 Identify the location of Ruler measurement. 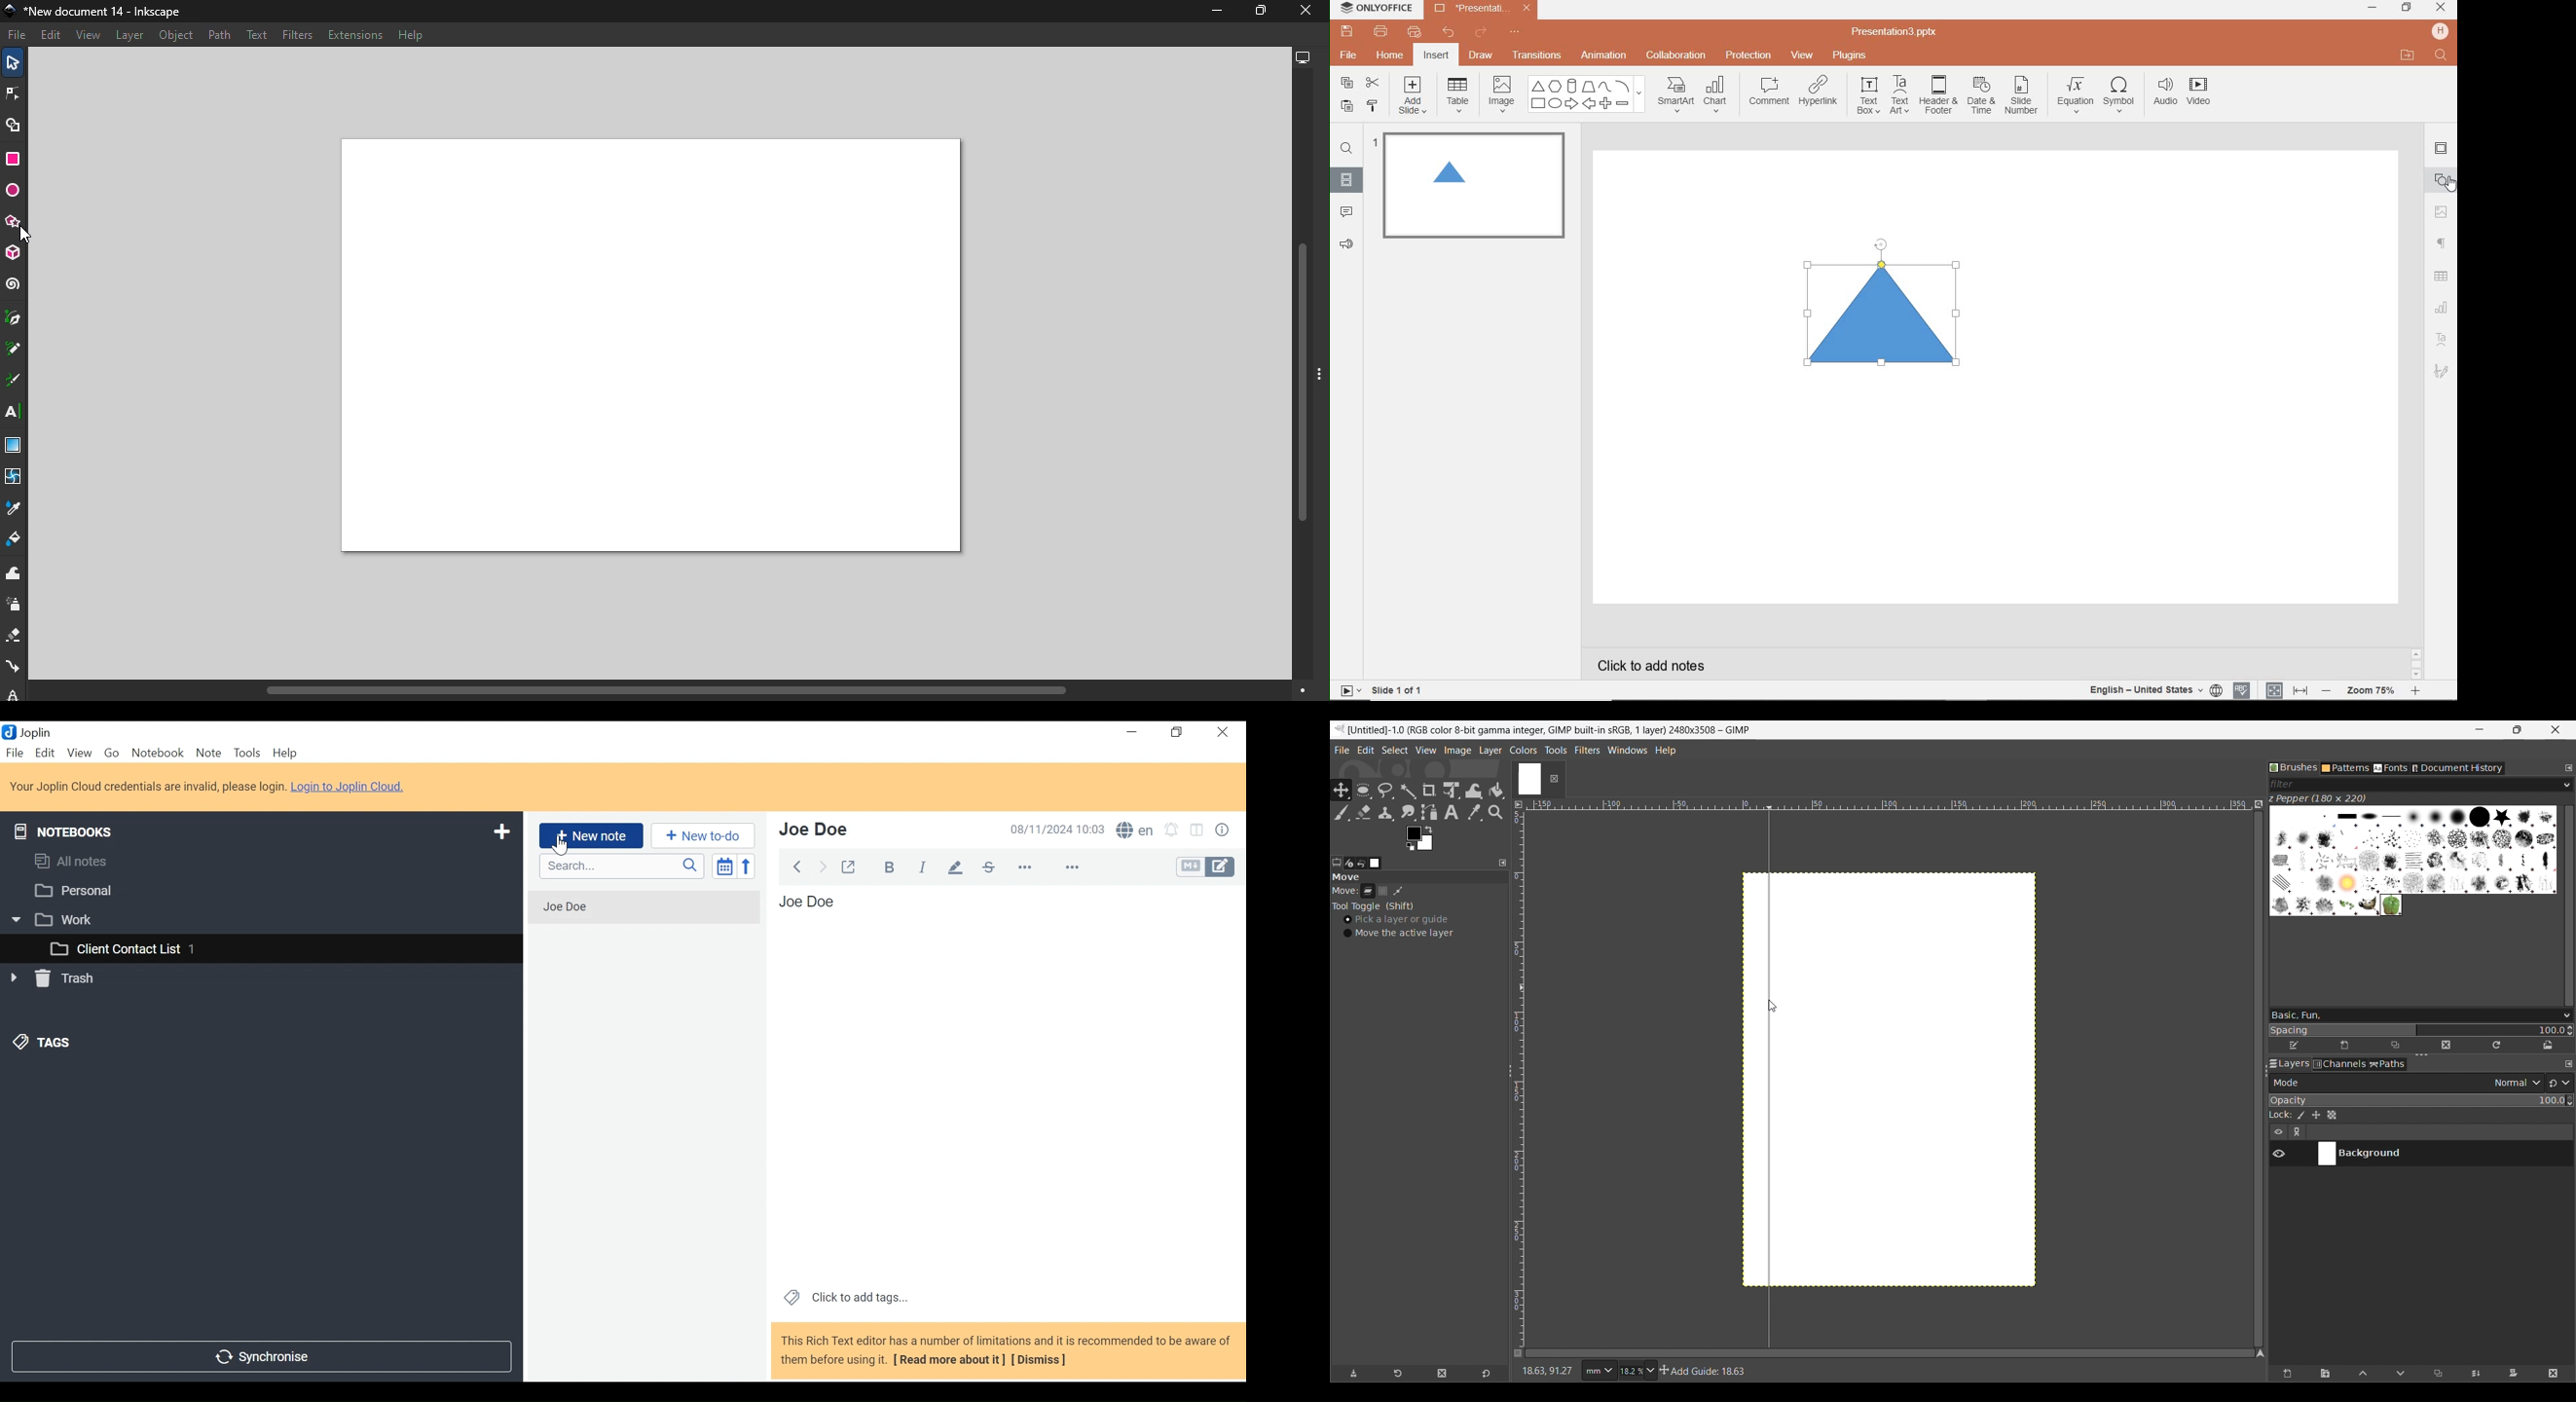
(1598, 1371).